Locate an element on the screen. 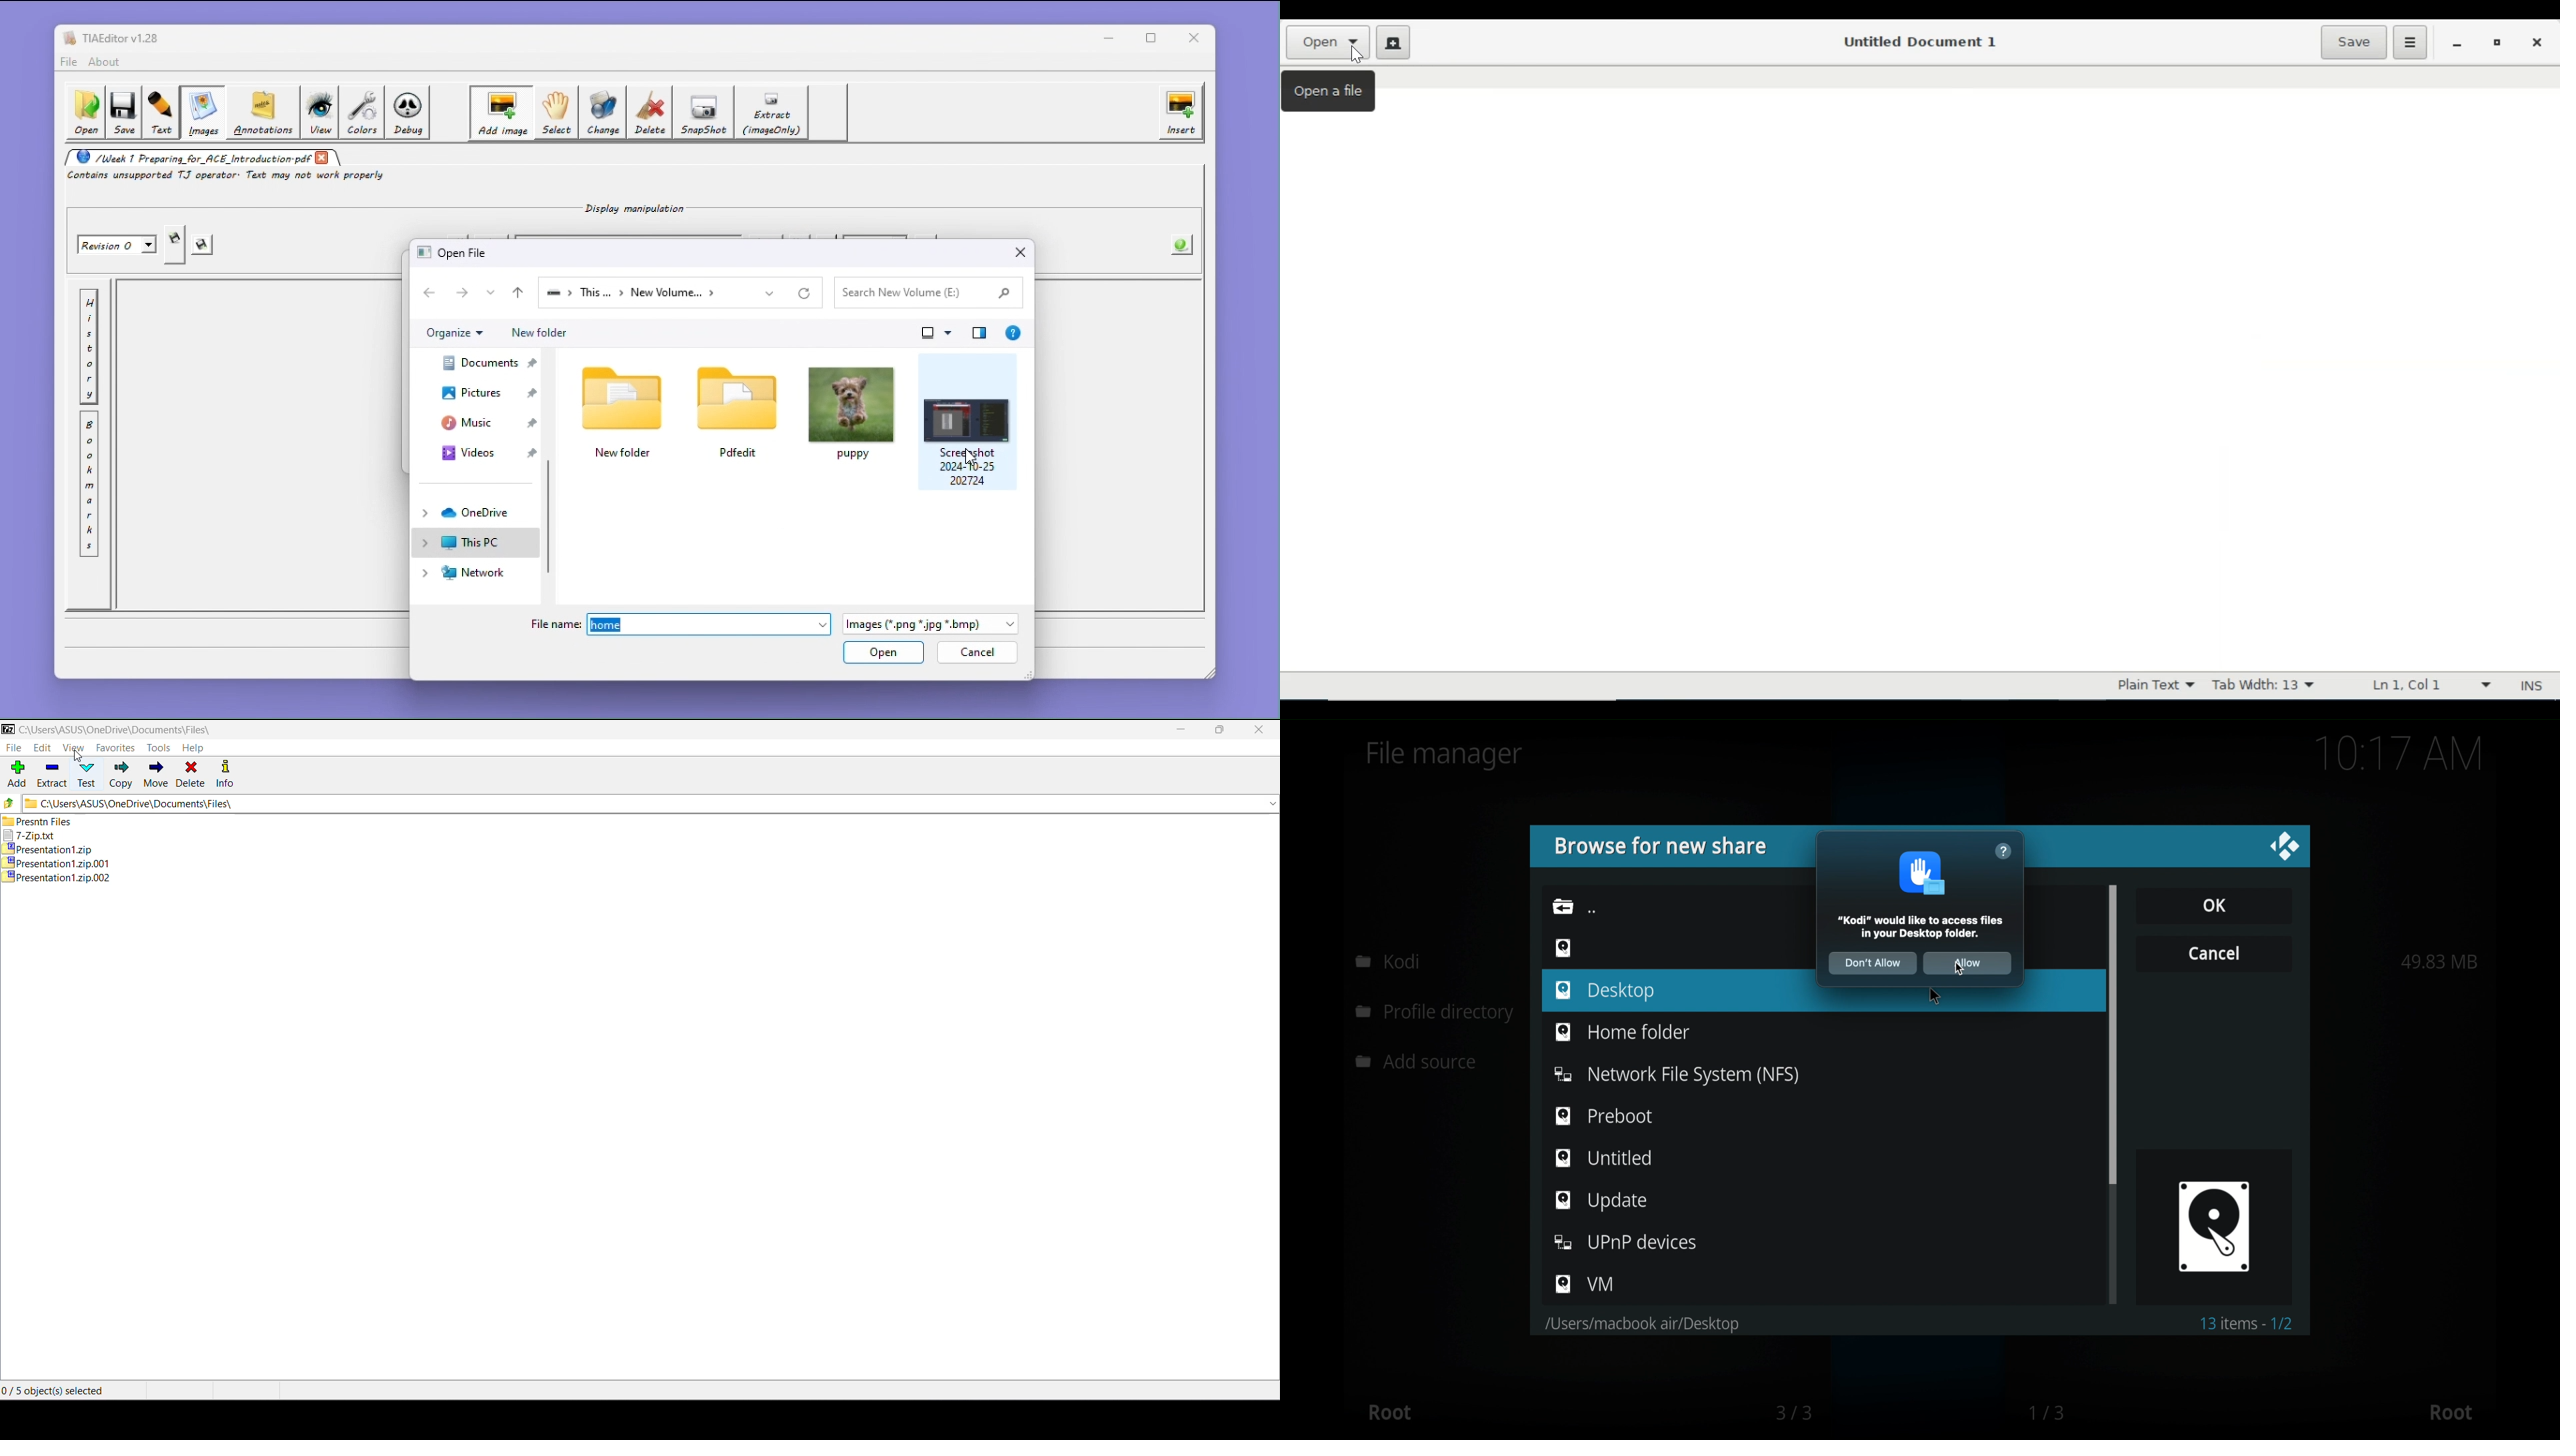 The height and width of the screenshot is (1456, 2576). cancel is located at coordinates (2213, 952).